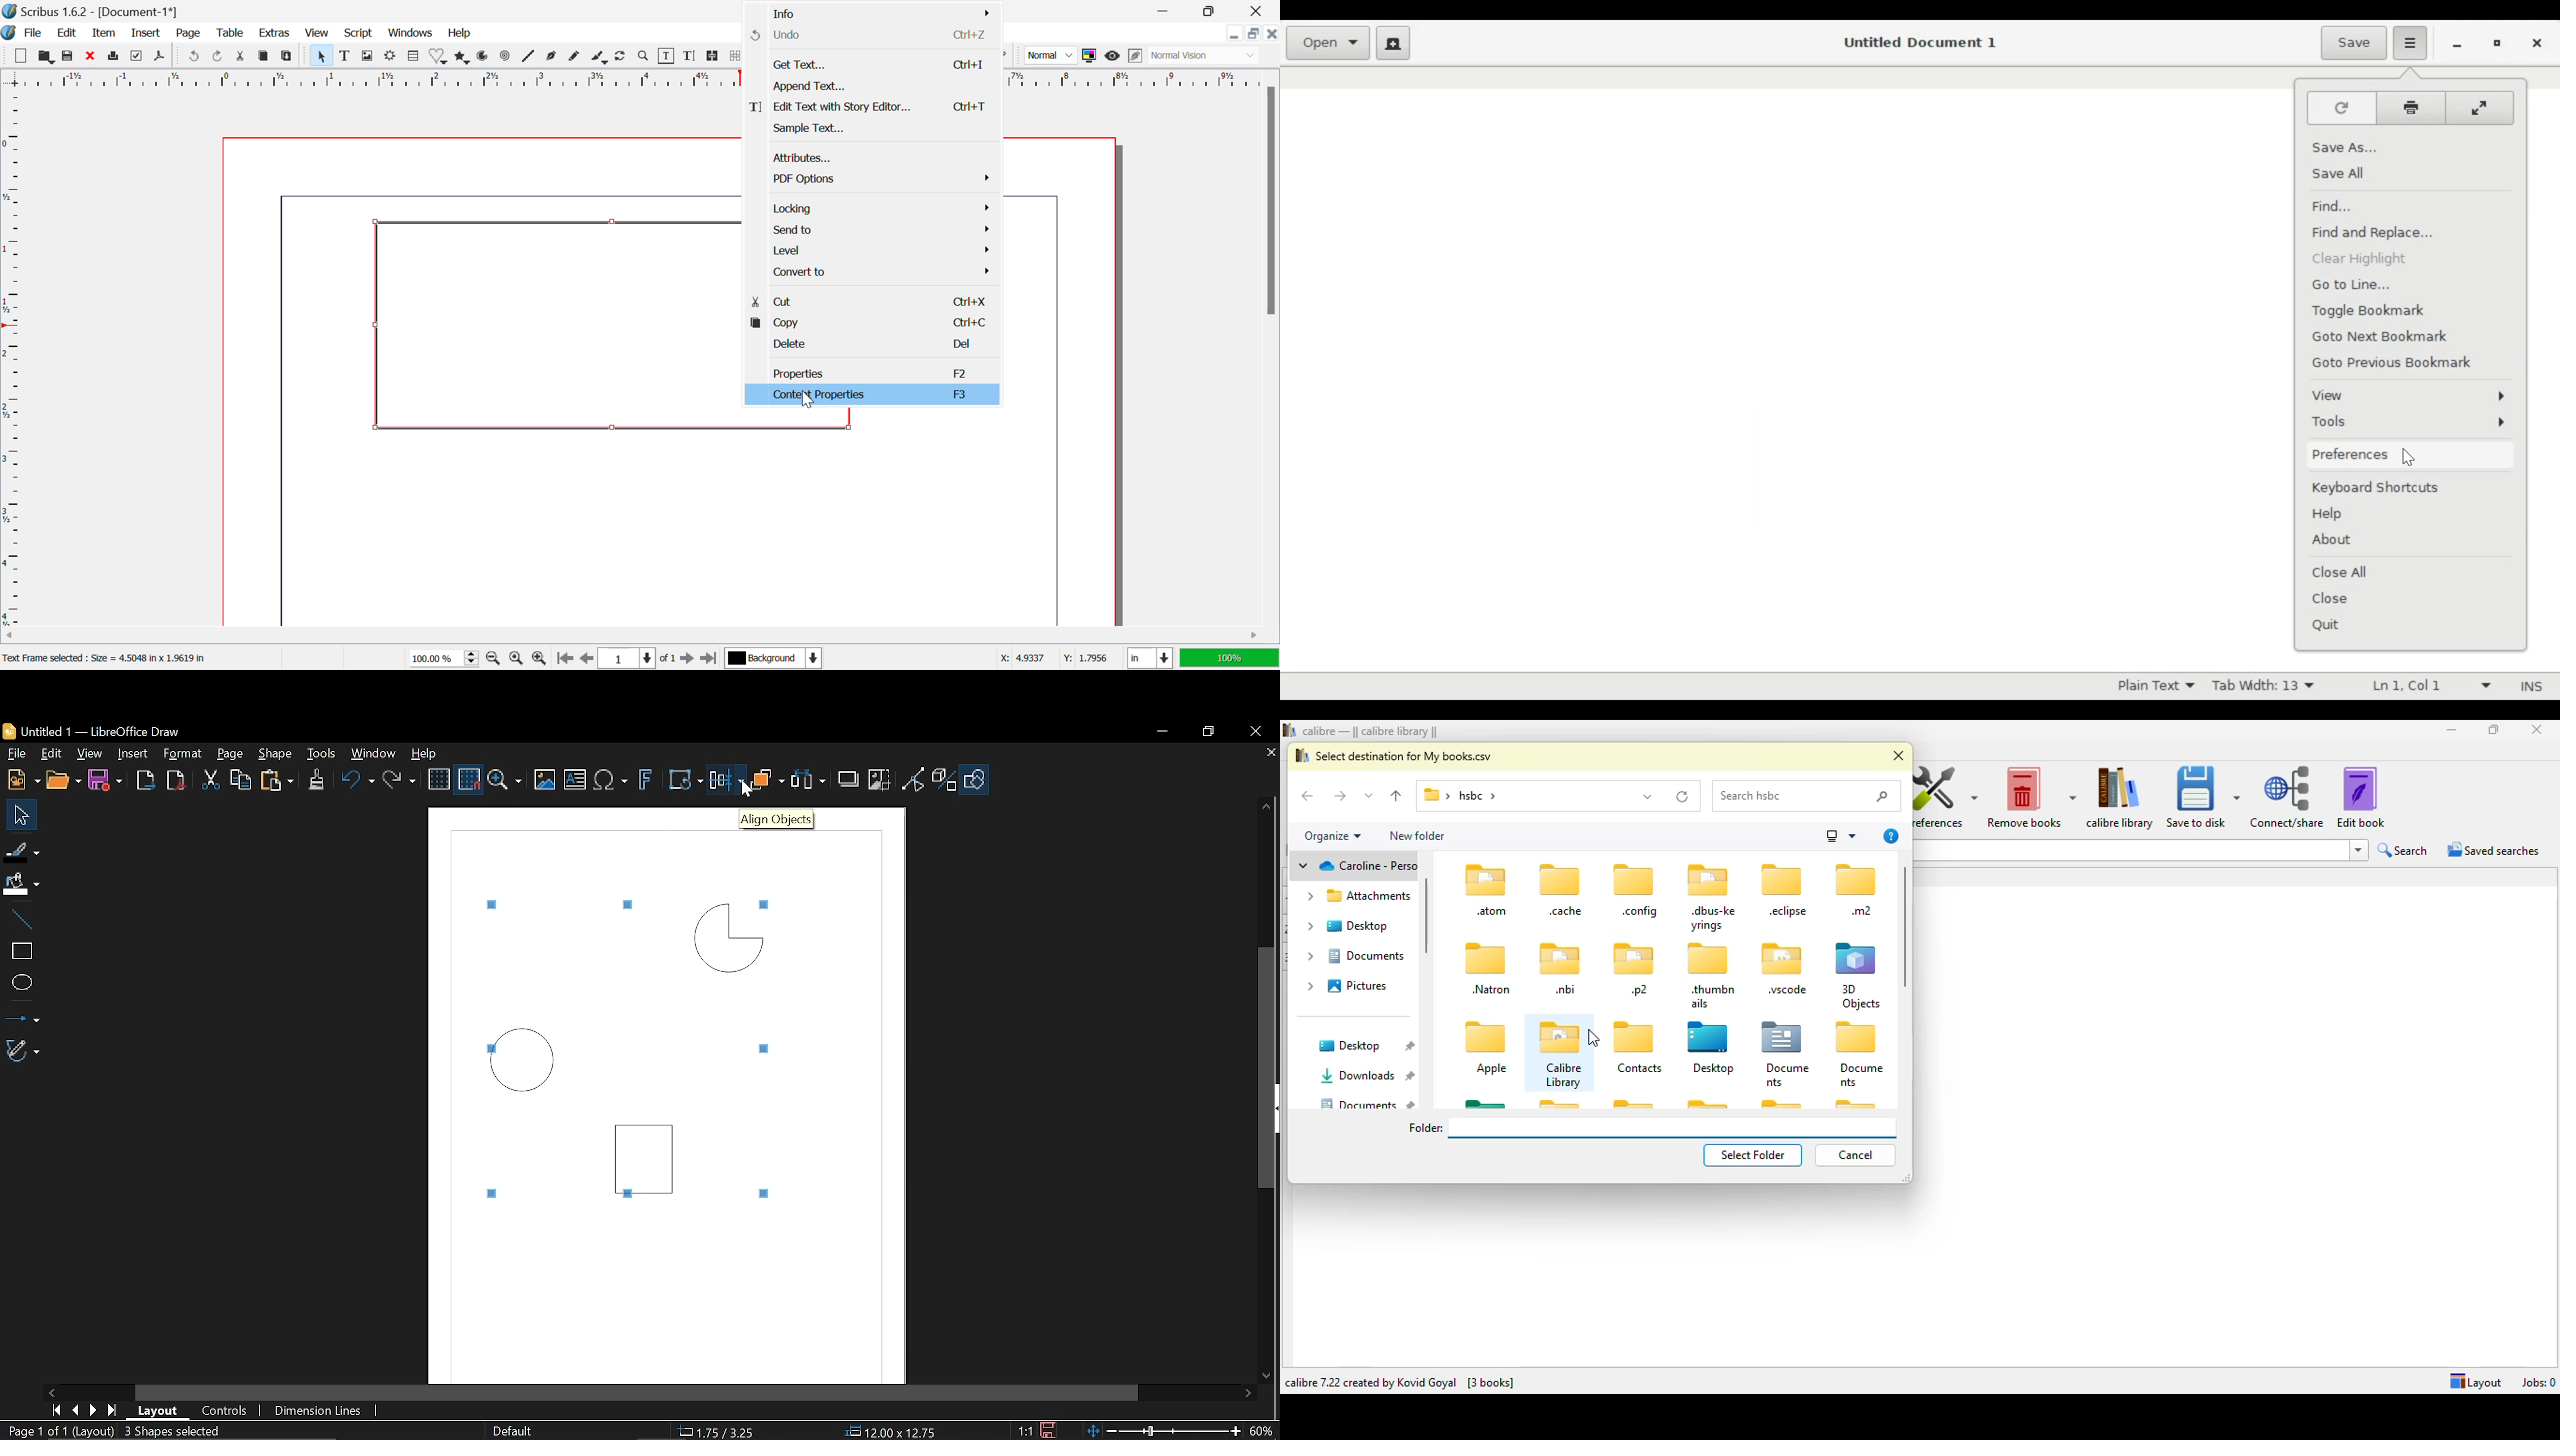 This screenshot has height=1456, width=2576. What do you see at coordinates (402, 781) in the screenshot?
I see `Redo` at bounding box center [402, 781].